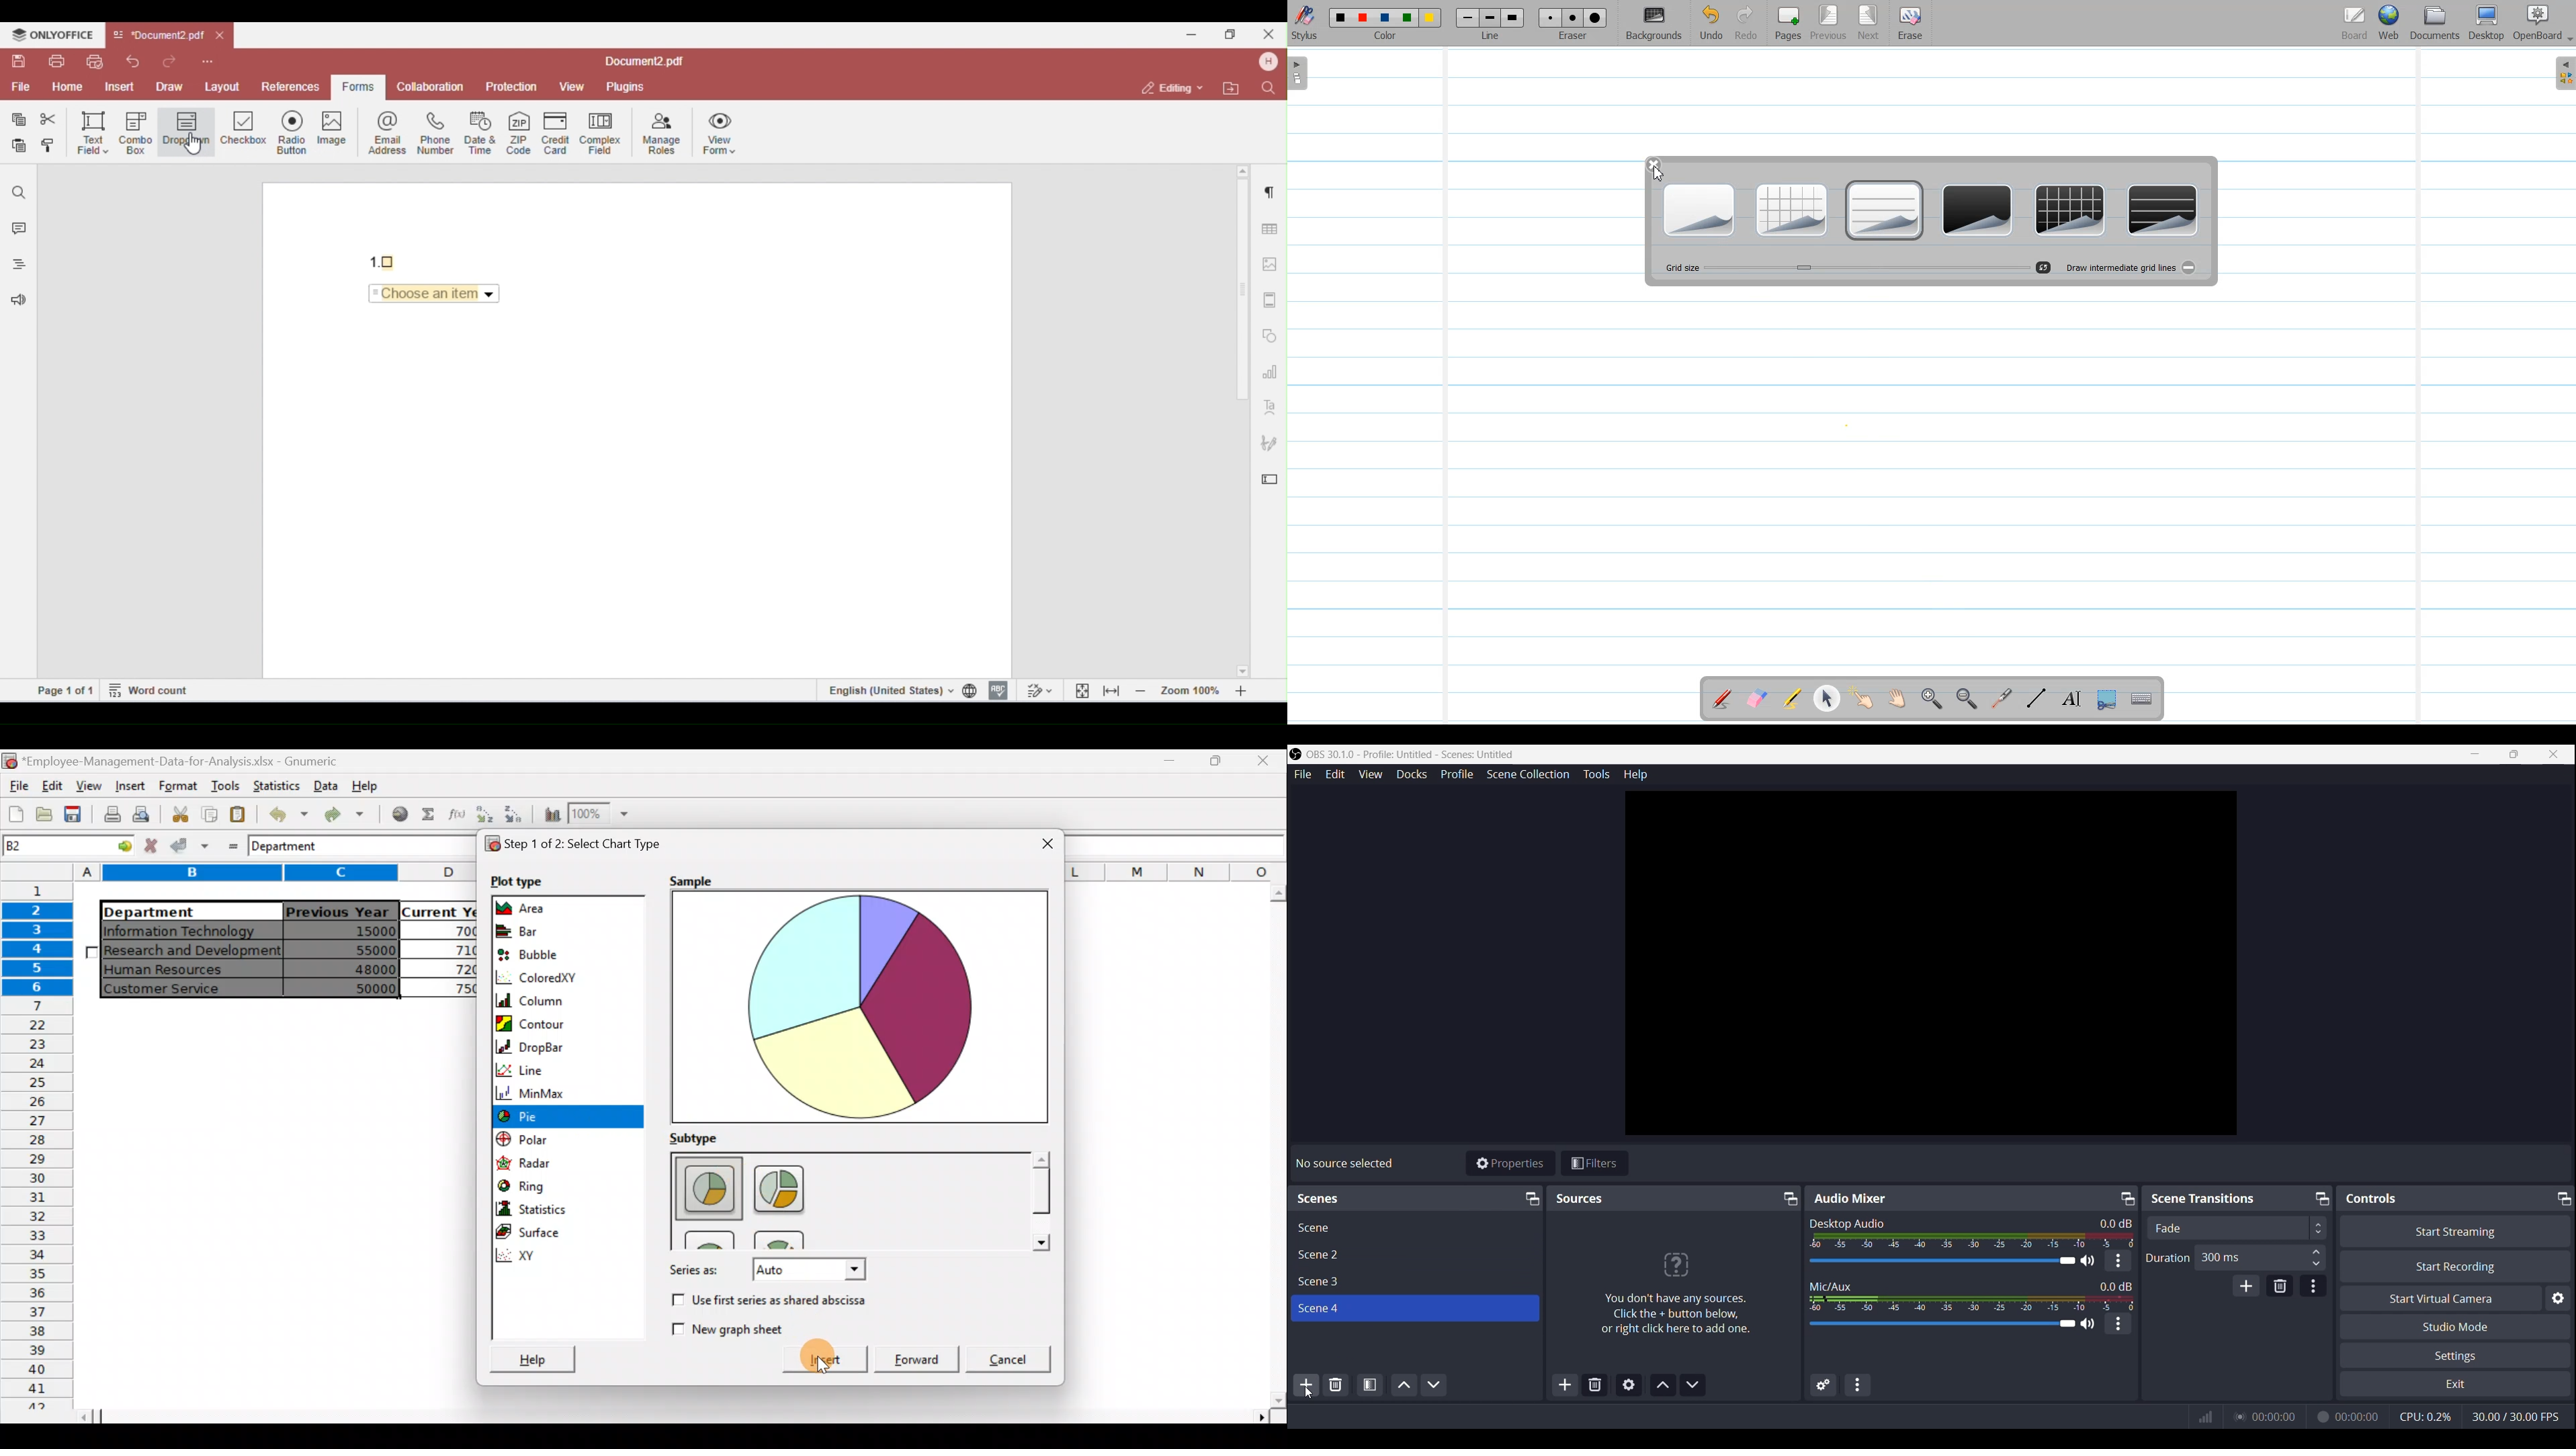 This screenshot has width=2576, height=1456. Describe the element at coordinates (1370, 1384) in the screenshot. I see `Open Source filter` at that location.